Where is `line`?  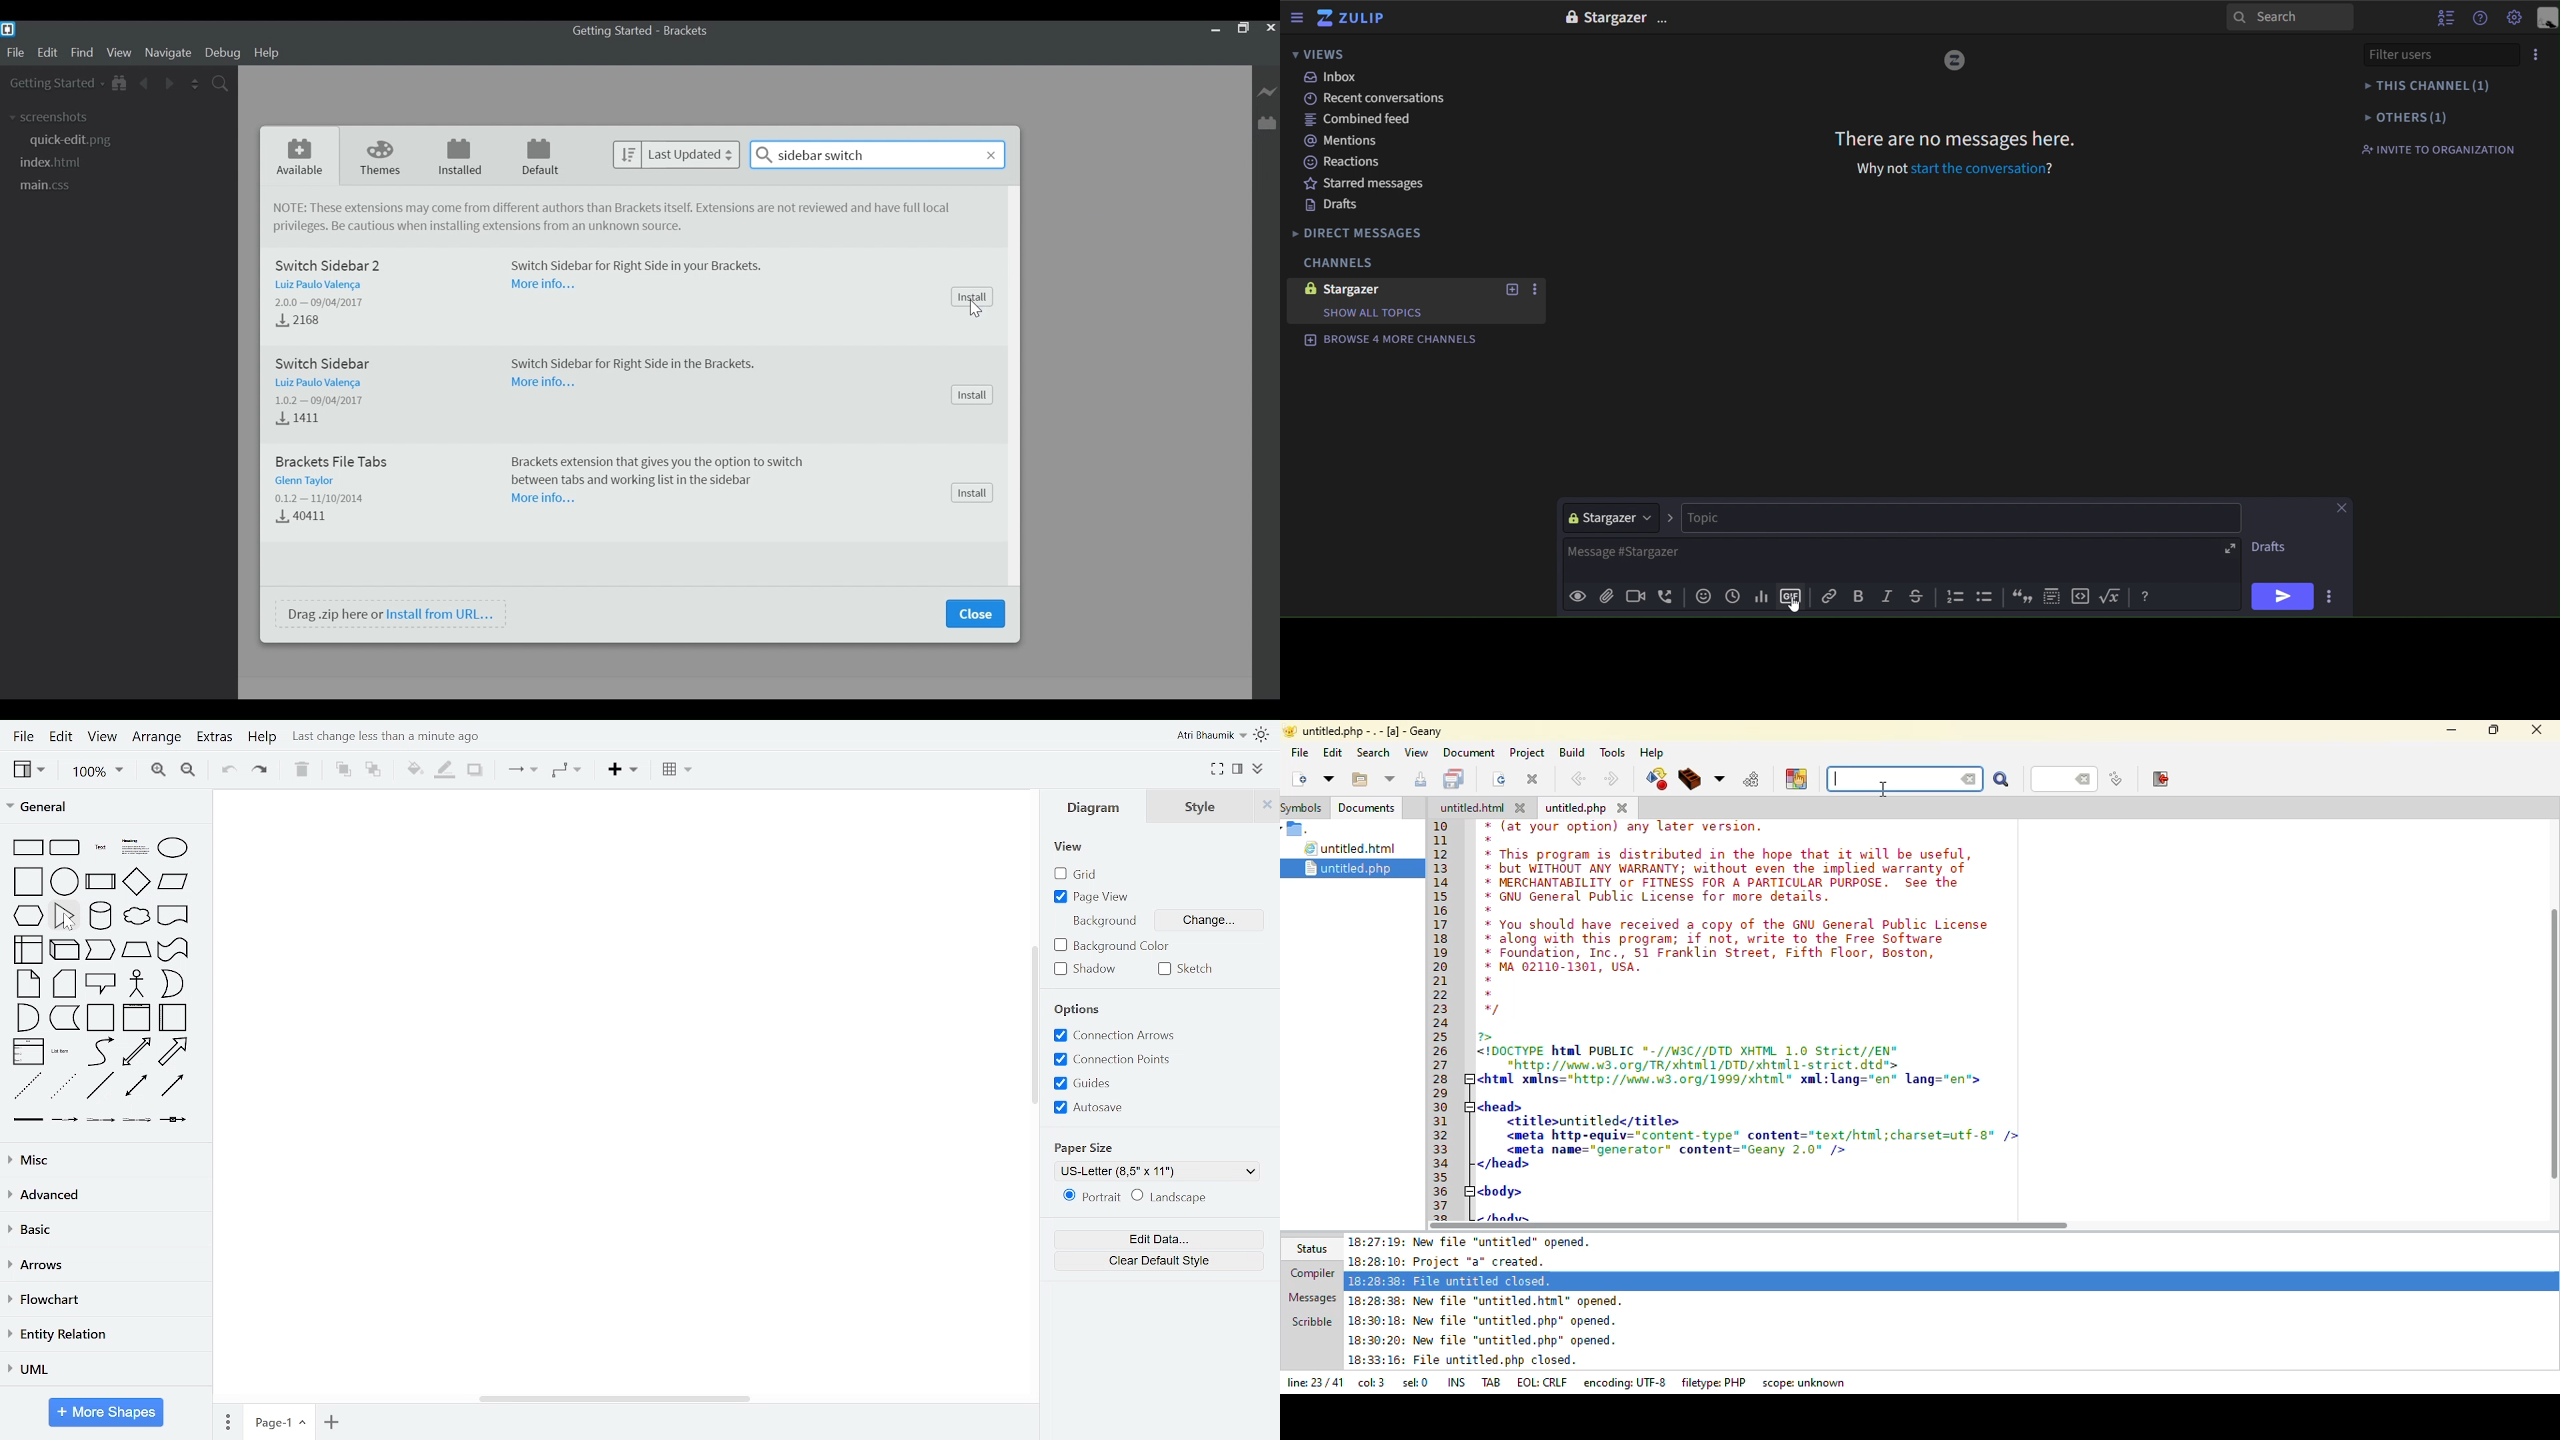 line is located at coordinates (100, 1088).